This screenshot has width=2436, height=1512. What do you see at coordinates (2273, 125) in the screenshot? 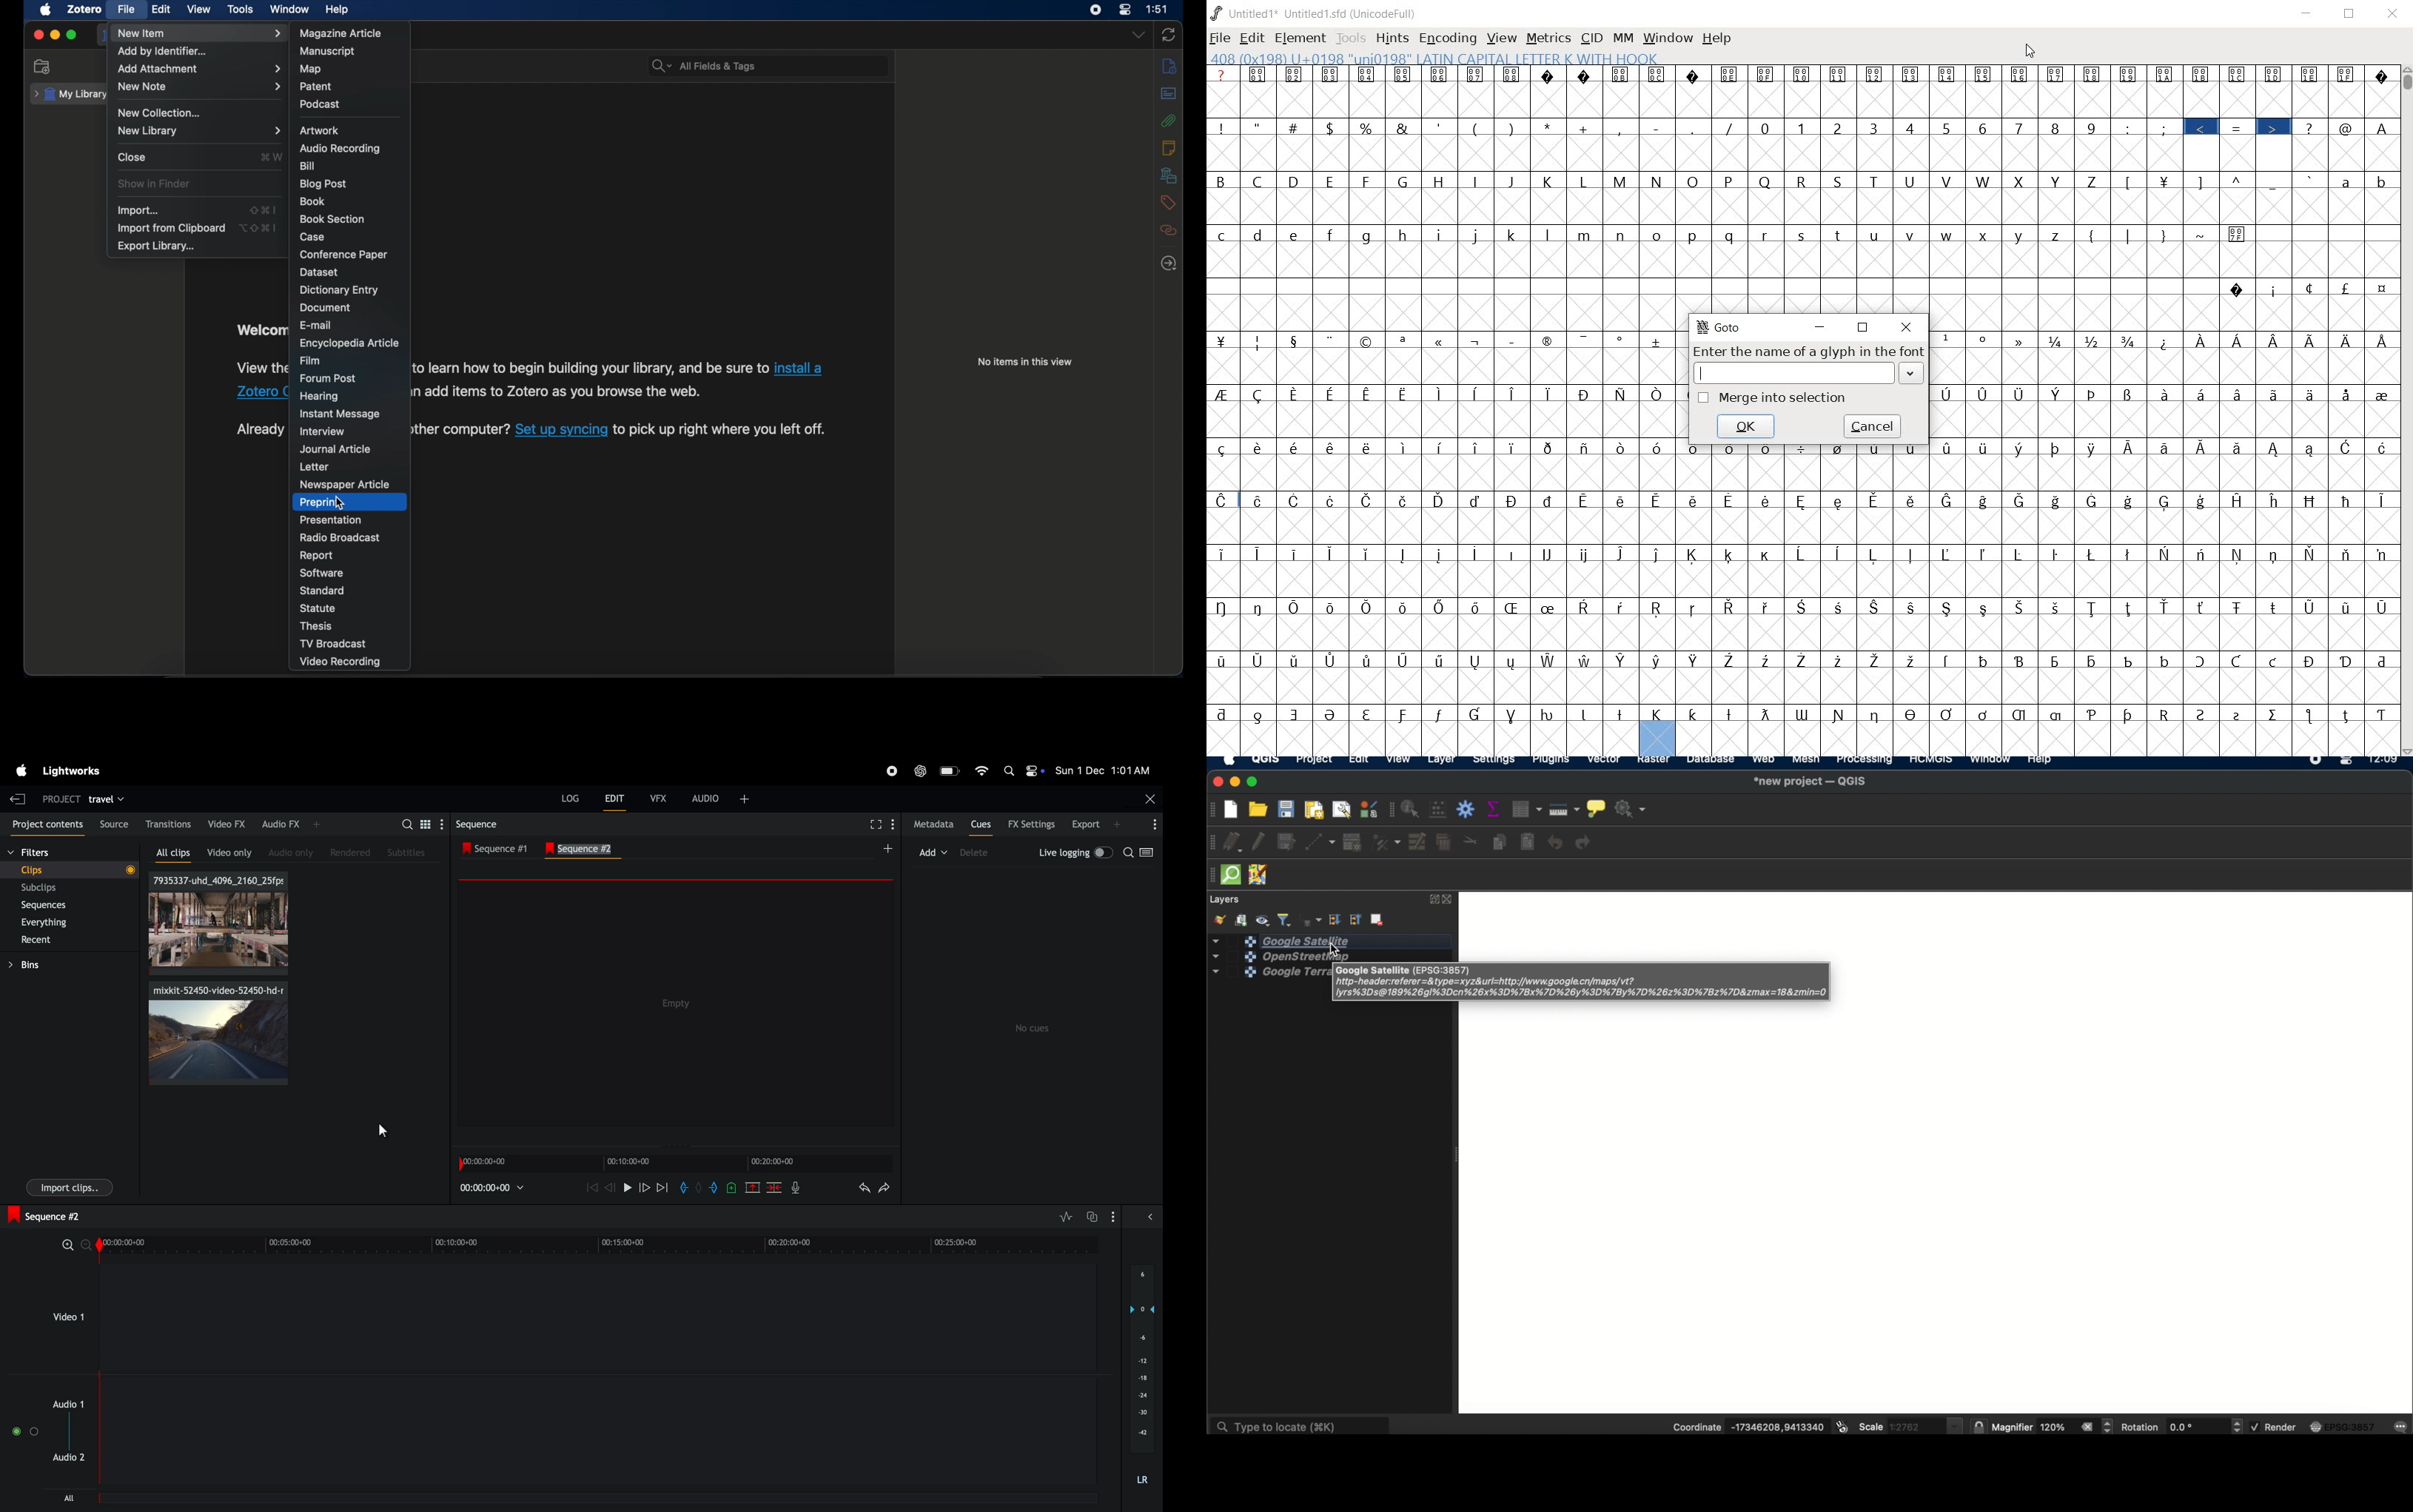
I see `highlighted symbol` at bounding box center [2273, 125].